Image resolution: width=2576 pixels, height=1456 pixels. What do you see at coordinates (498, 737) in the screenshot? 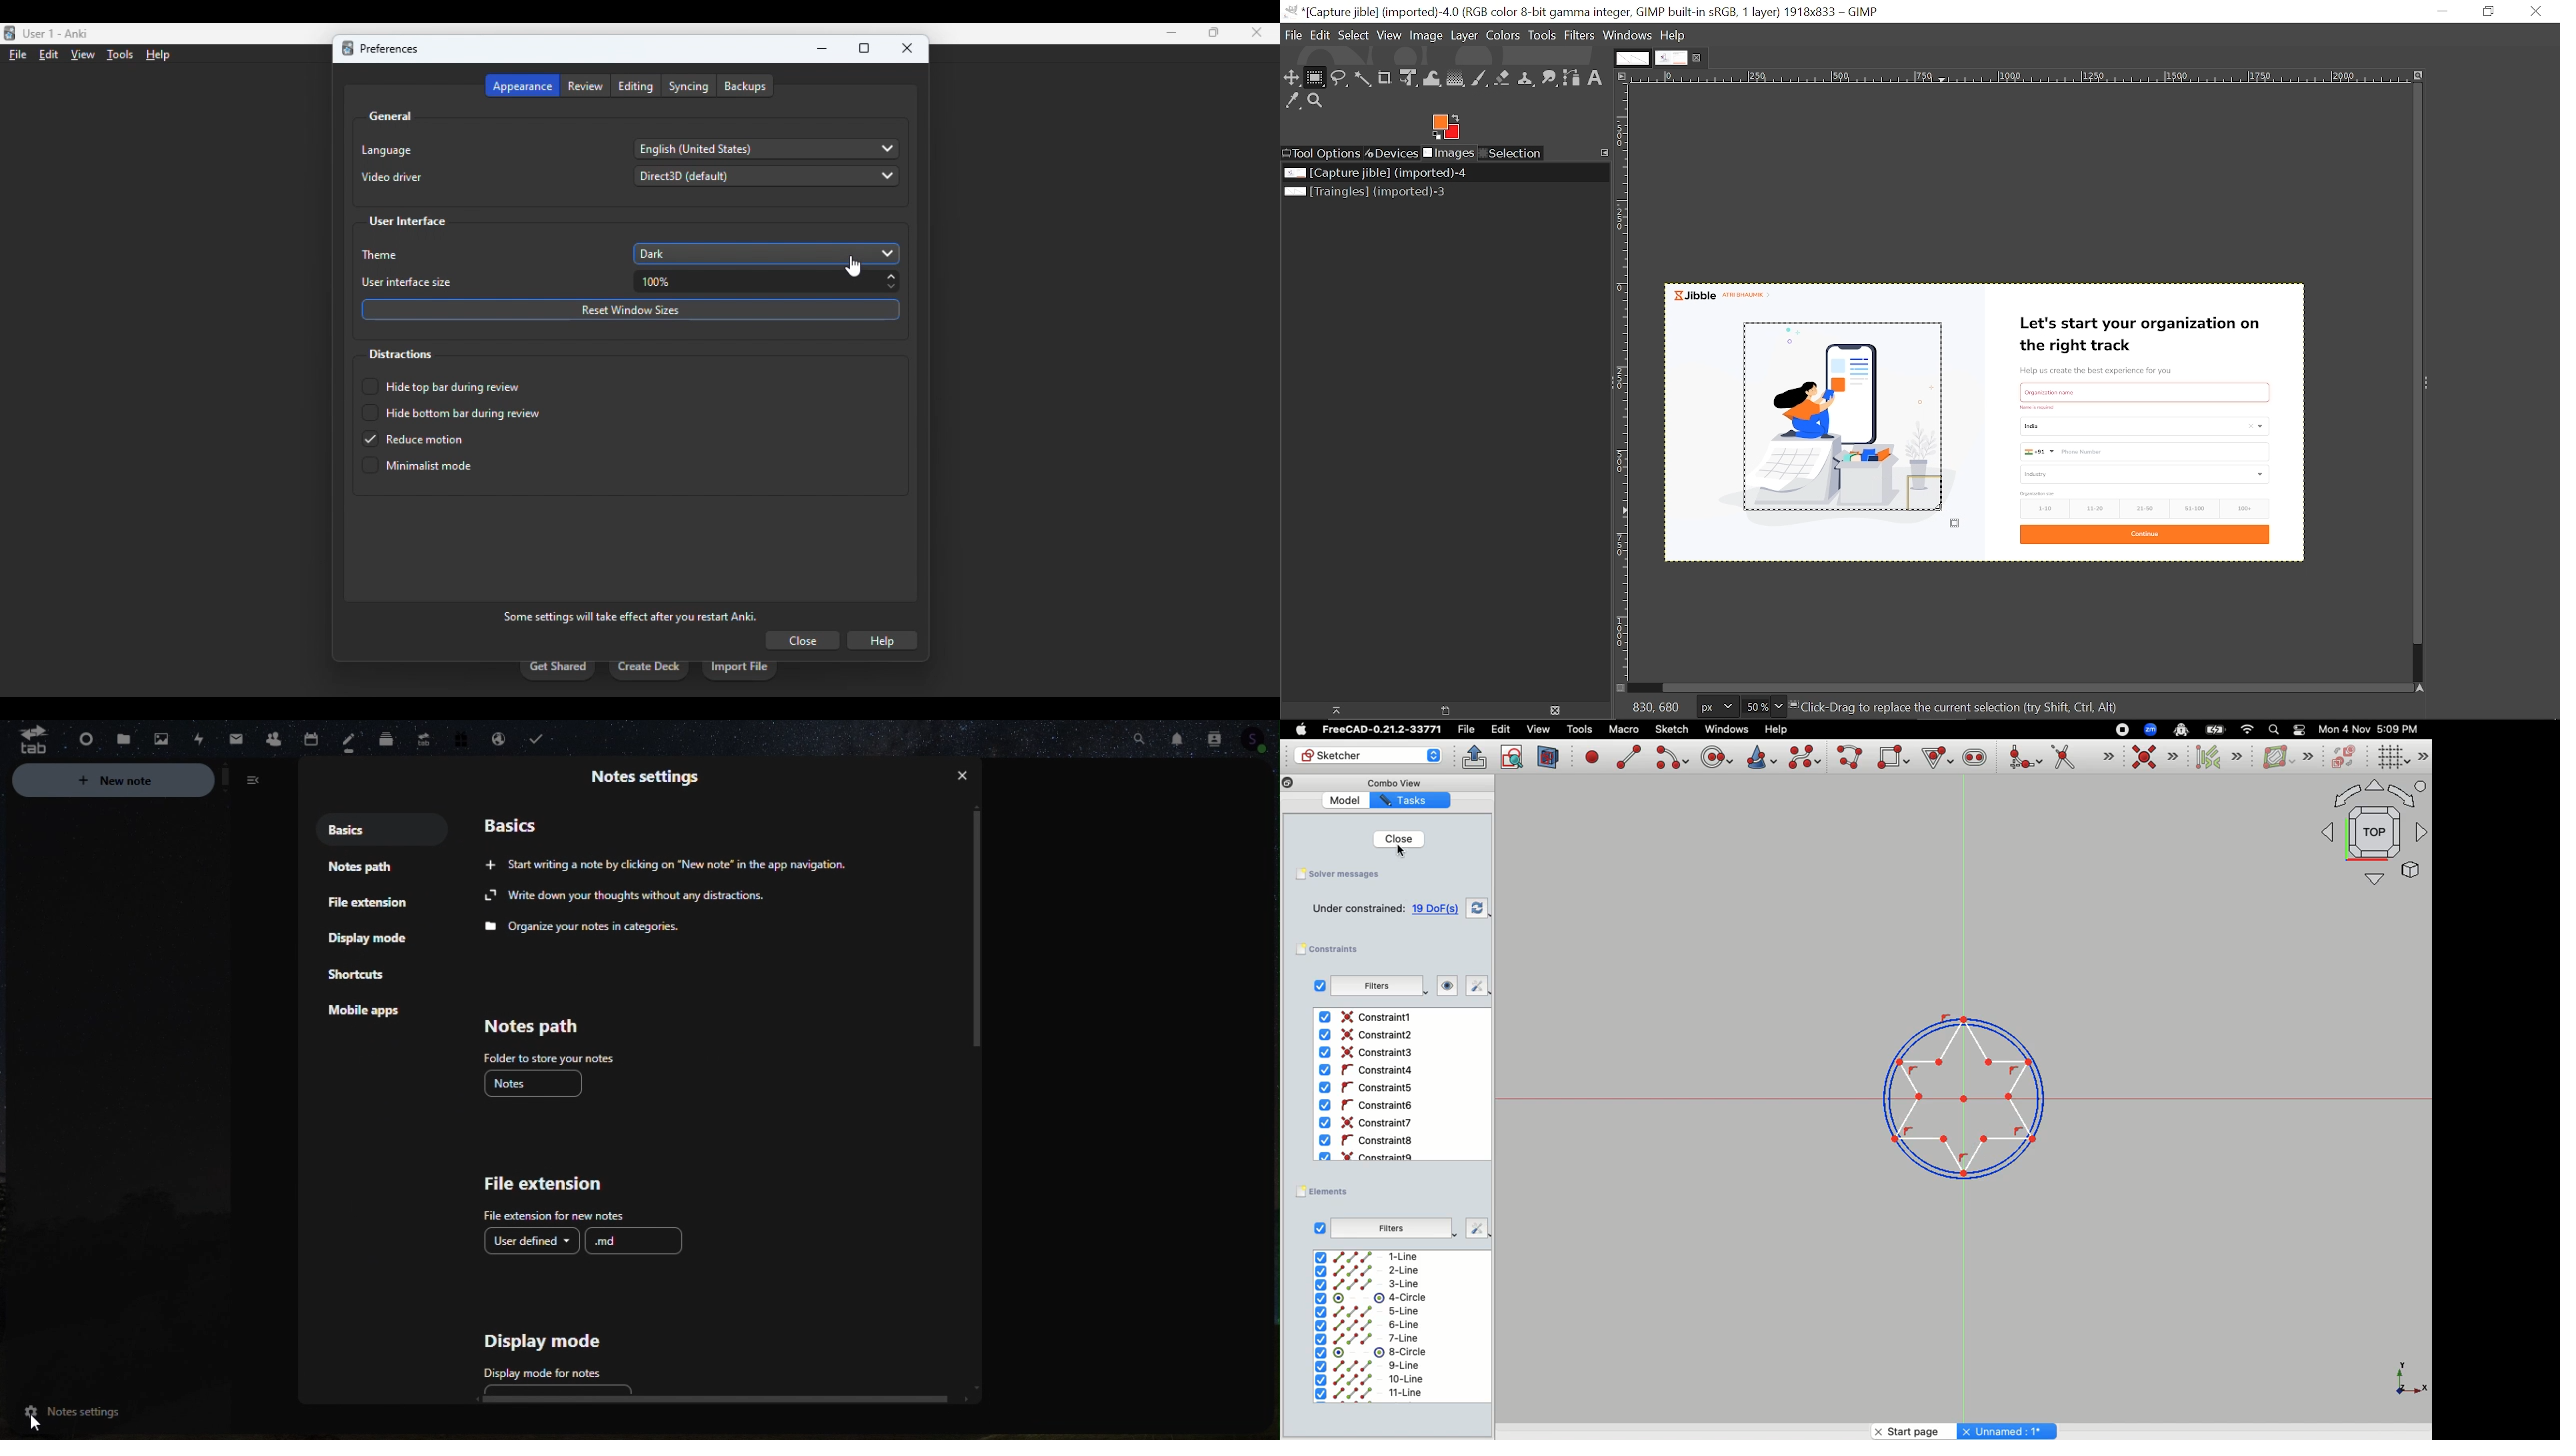
I see `Email handling` at bounding box center [498, 737].